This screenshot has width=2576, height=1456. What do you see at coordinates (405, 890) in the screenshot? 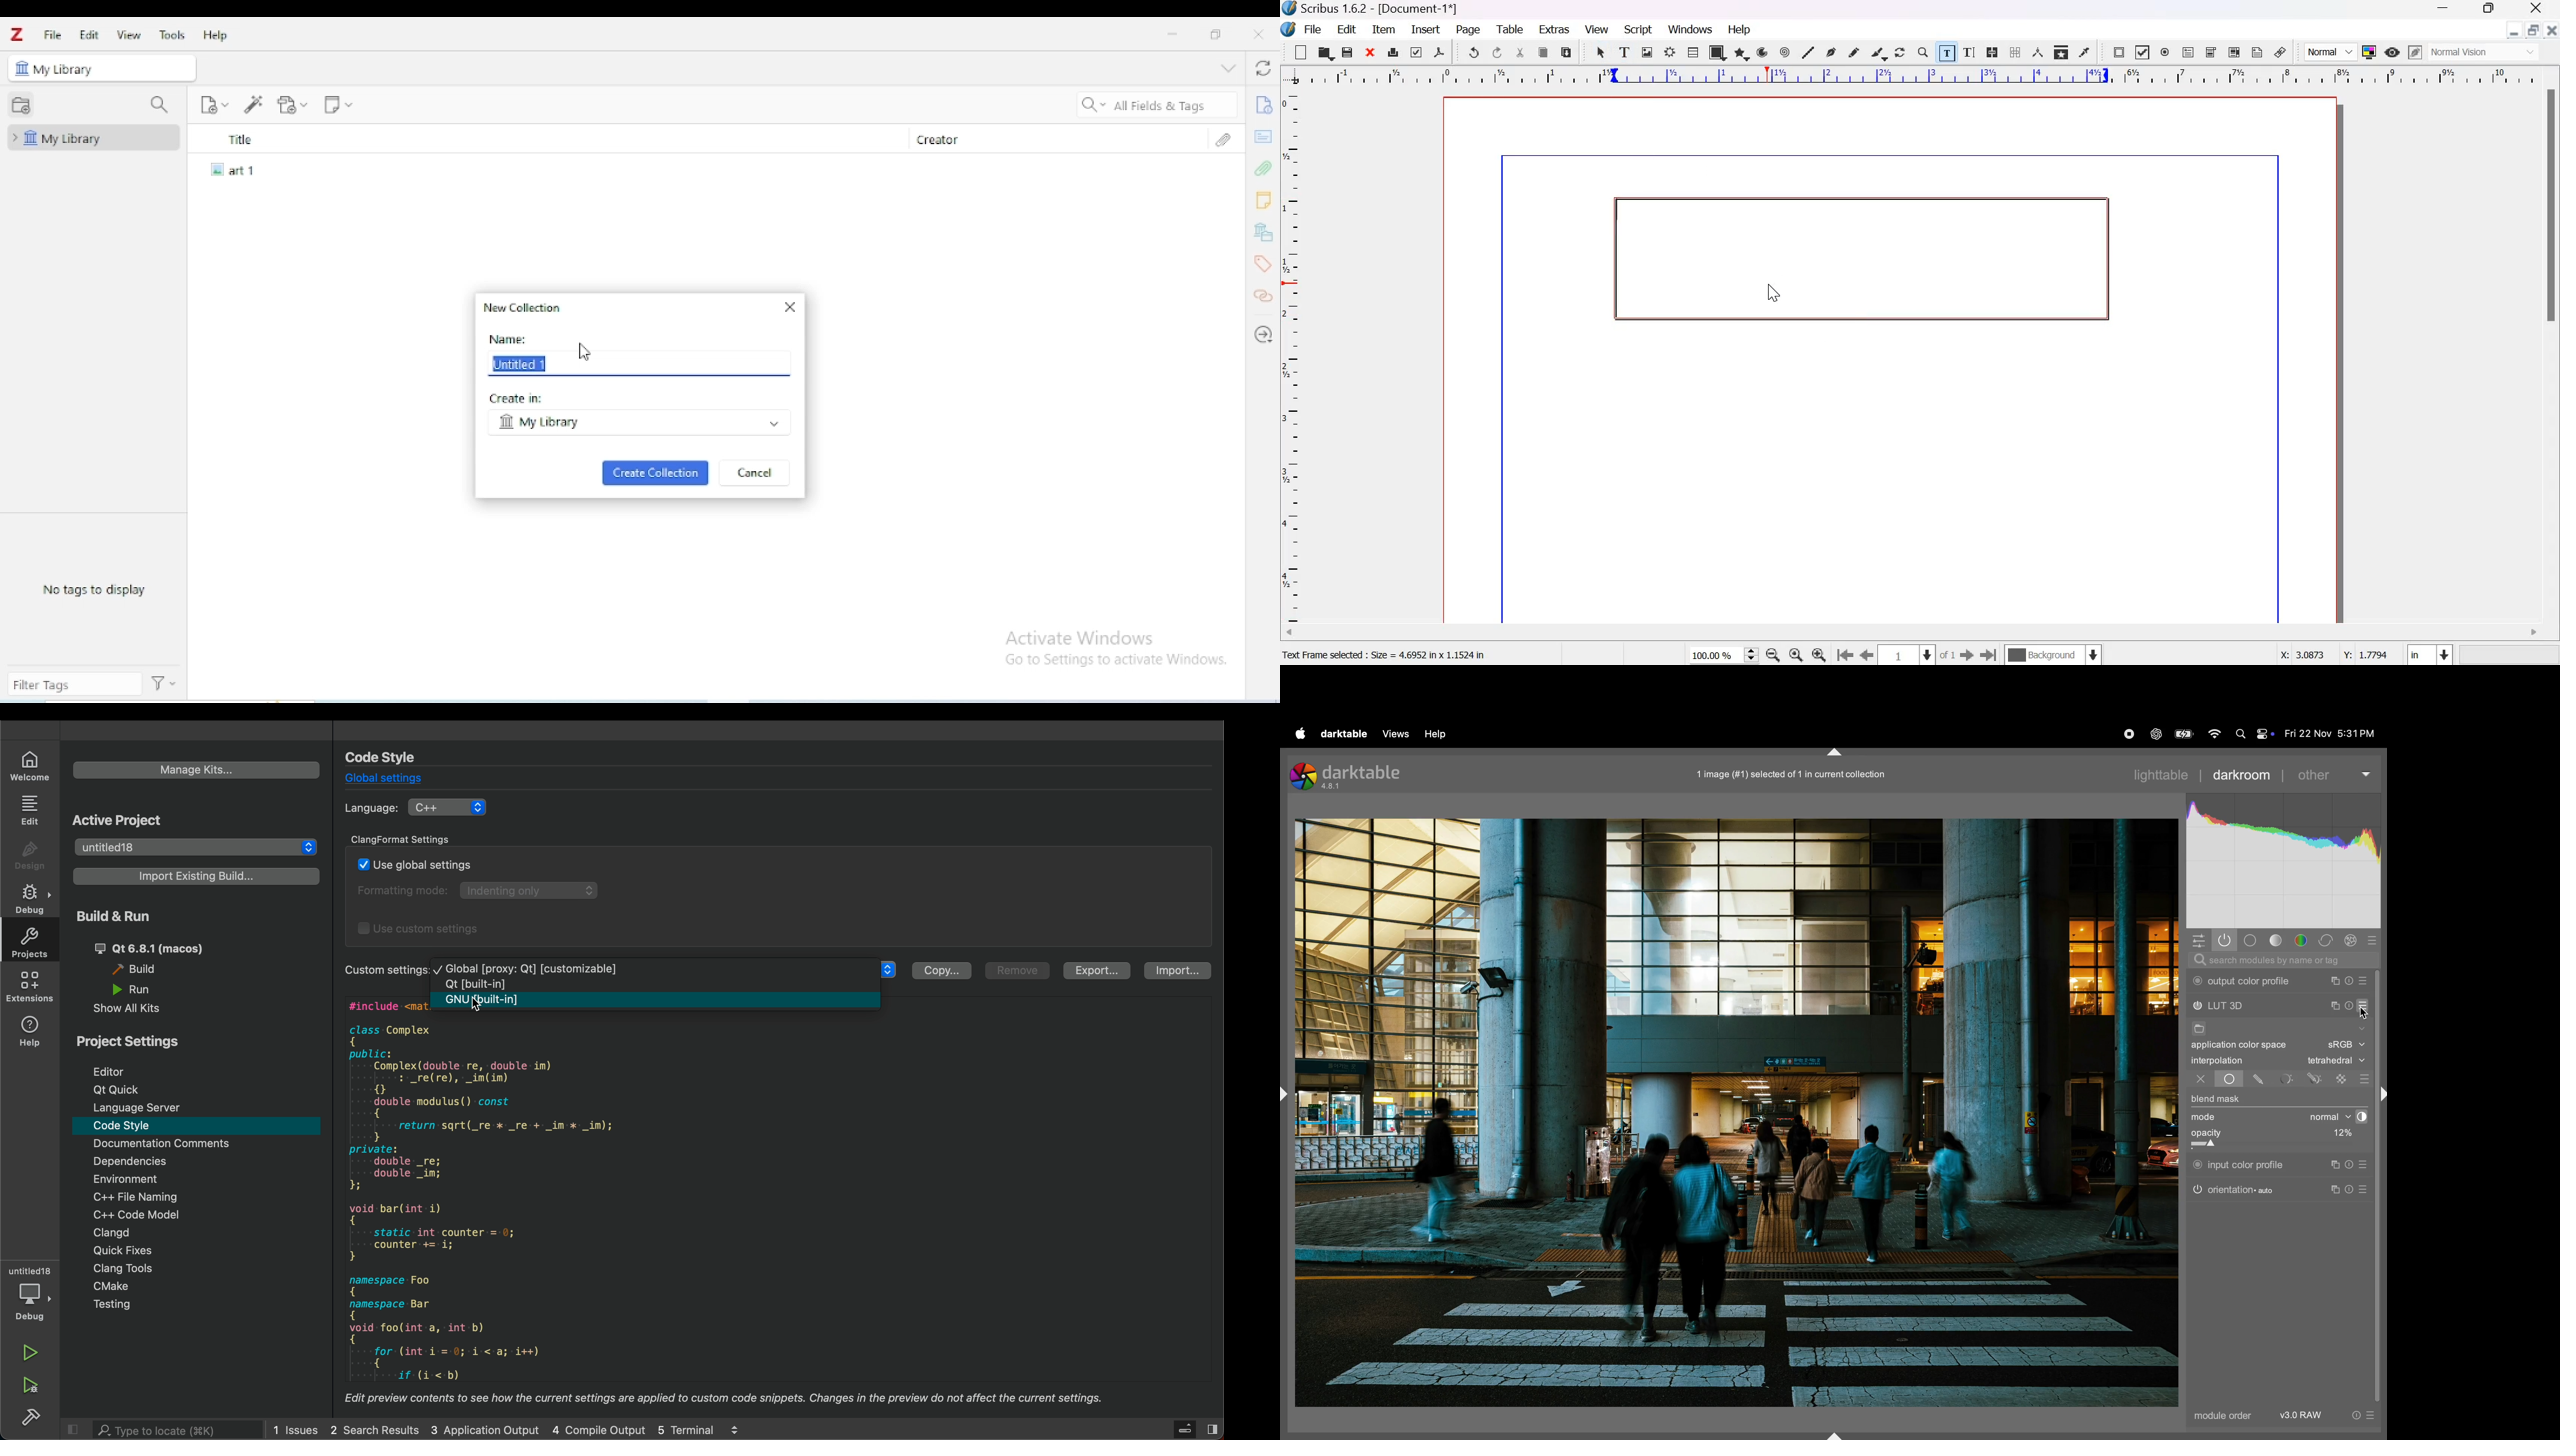
I see `Formatting mode:` at bounding box center [405, 890].